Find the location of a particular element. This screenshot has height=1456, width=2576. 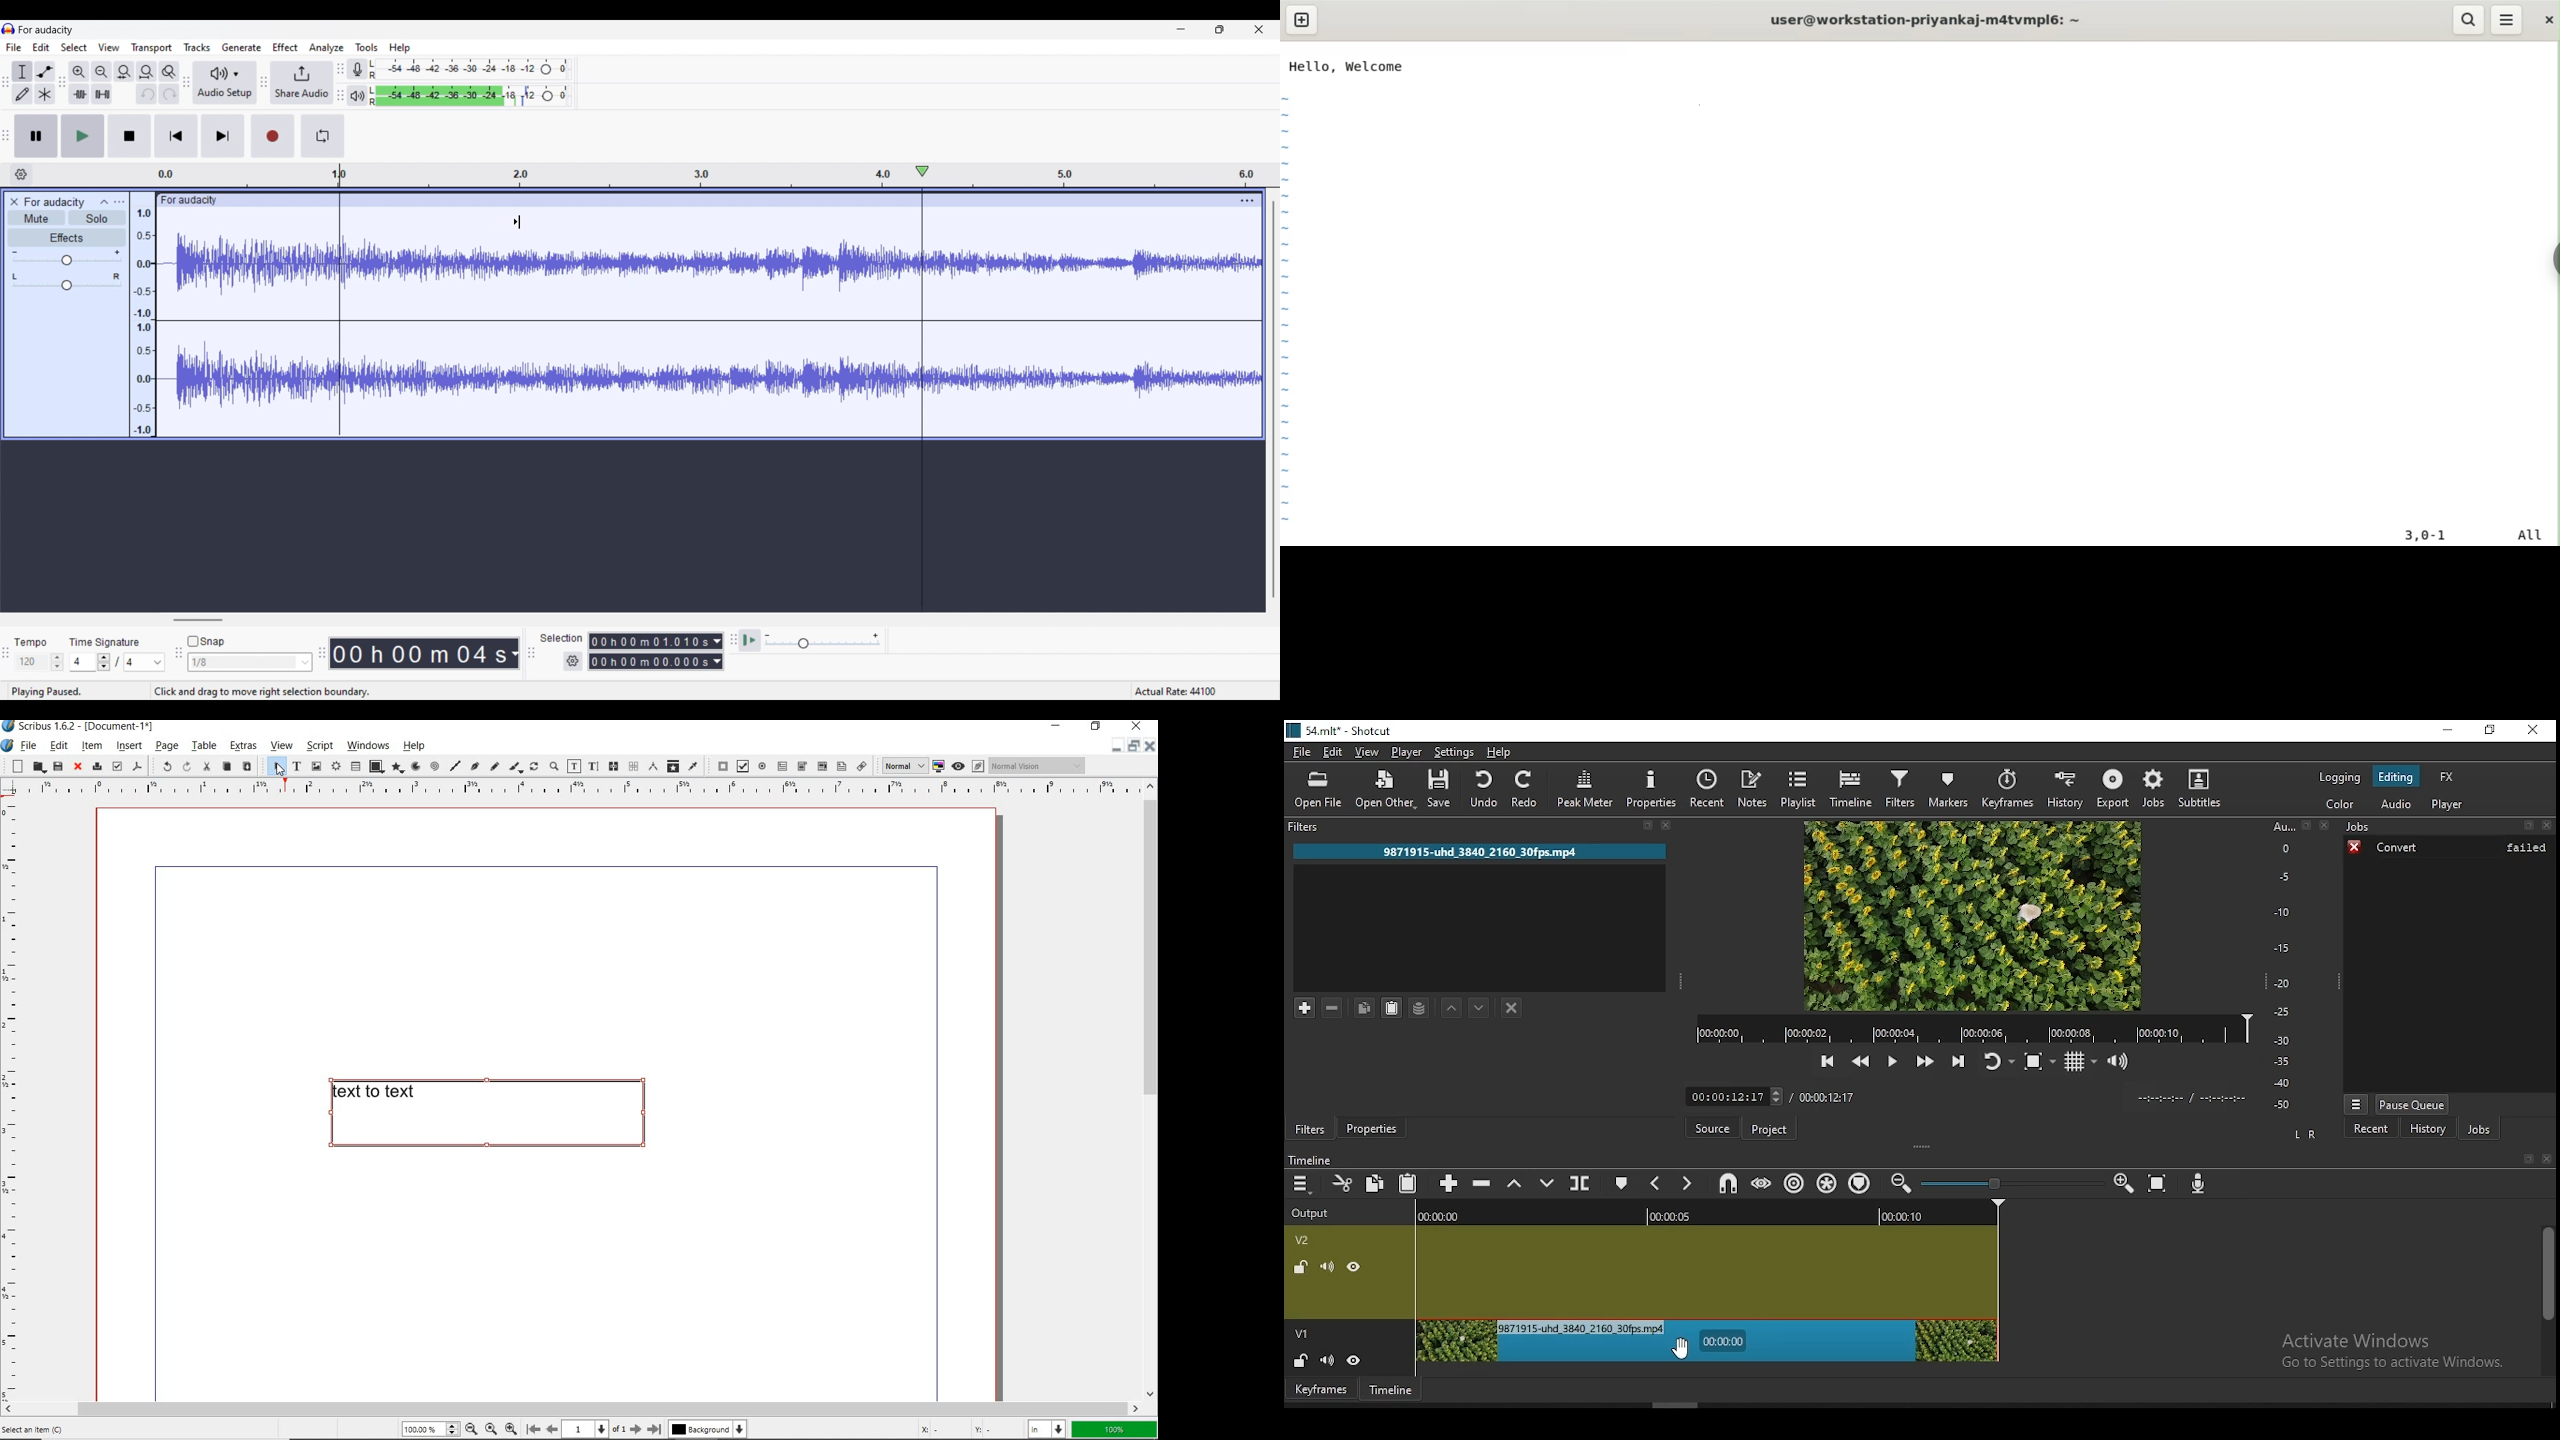

Generate menu is located at coordinates (241, 47).